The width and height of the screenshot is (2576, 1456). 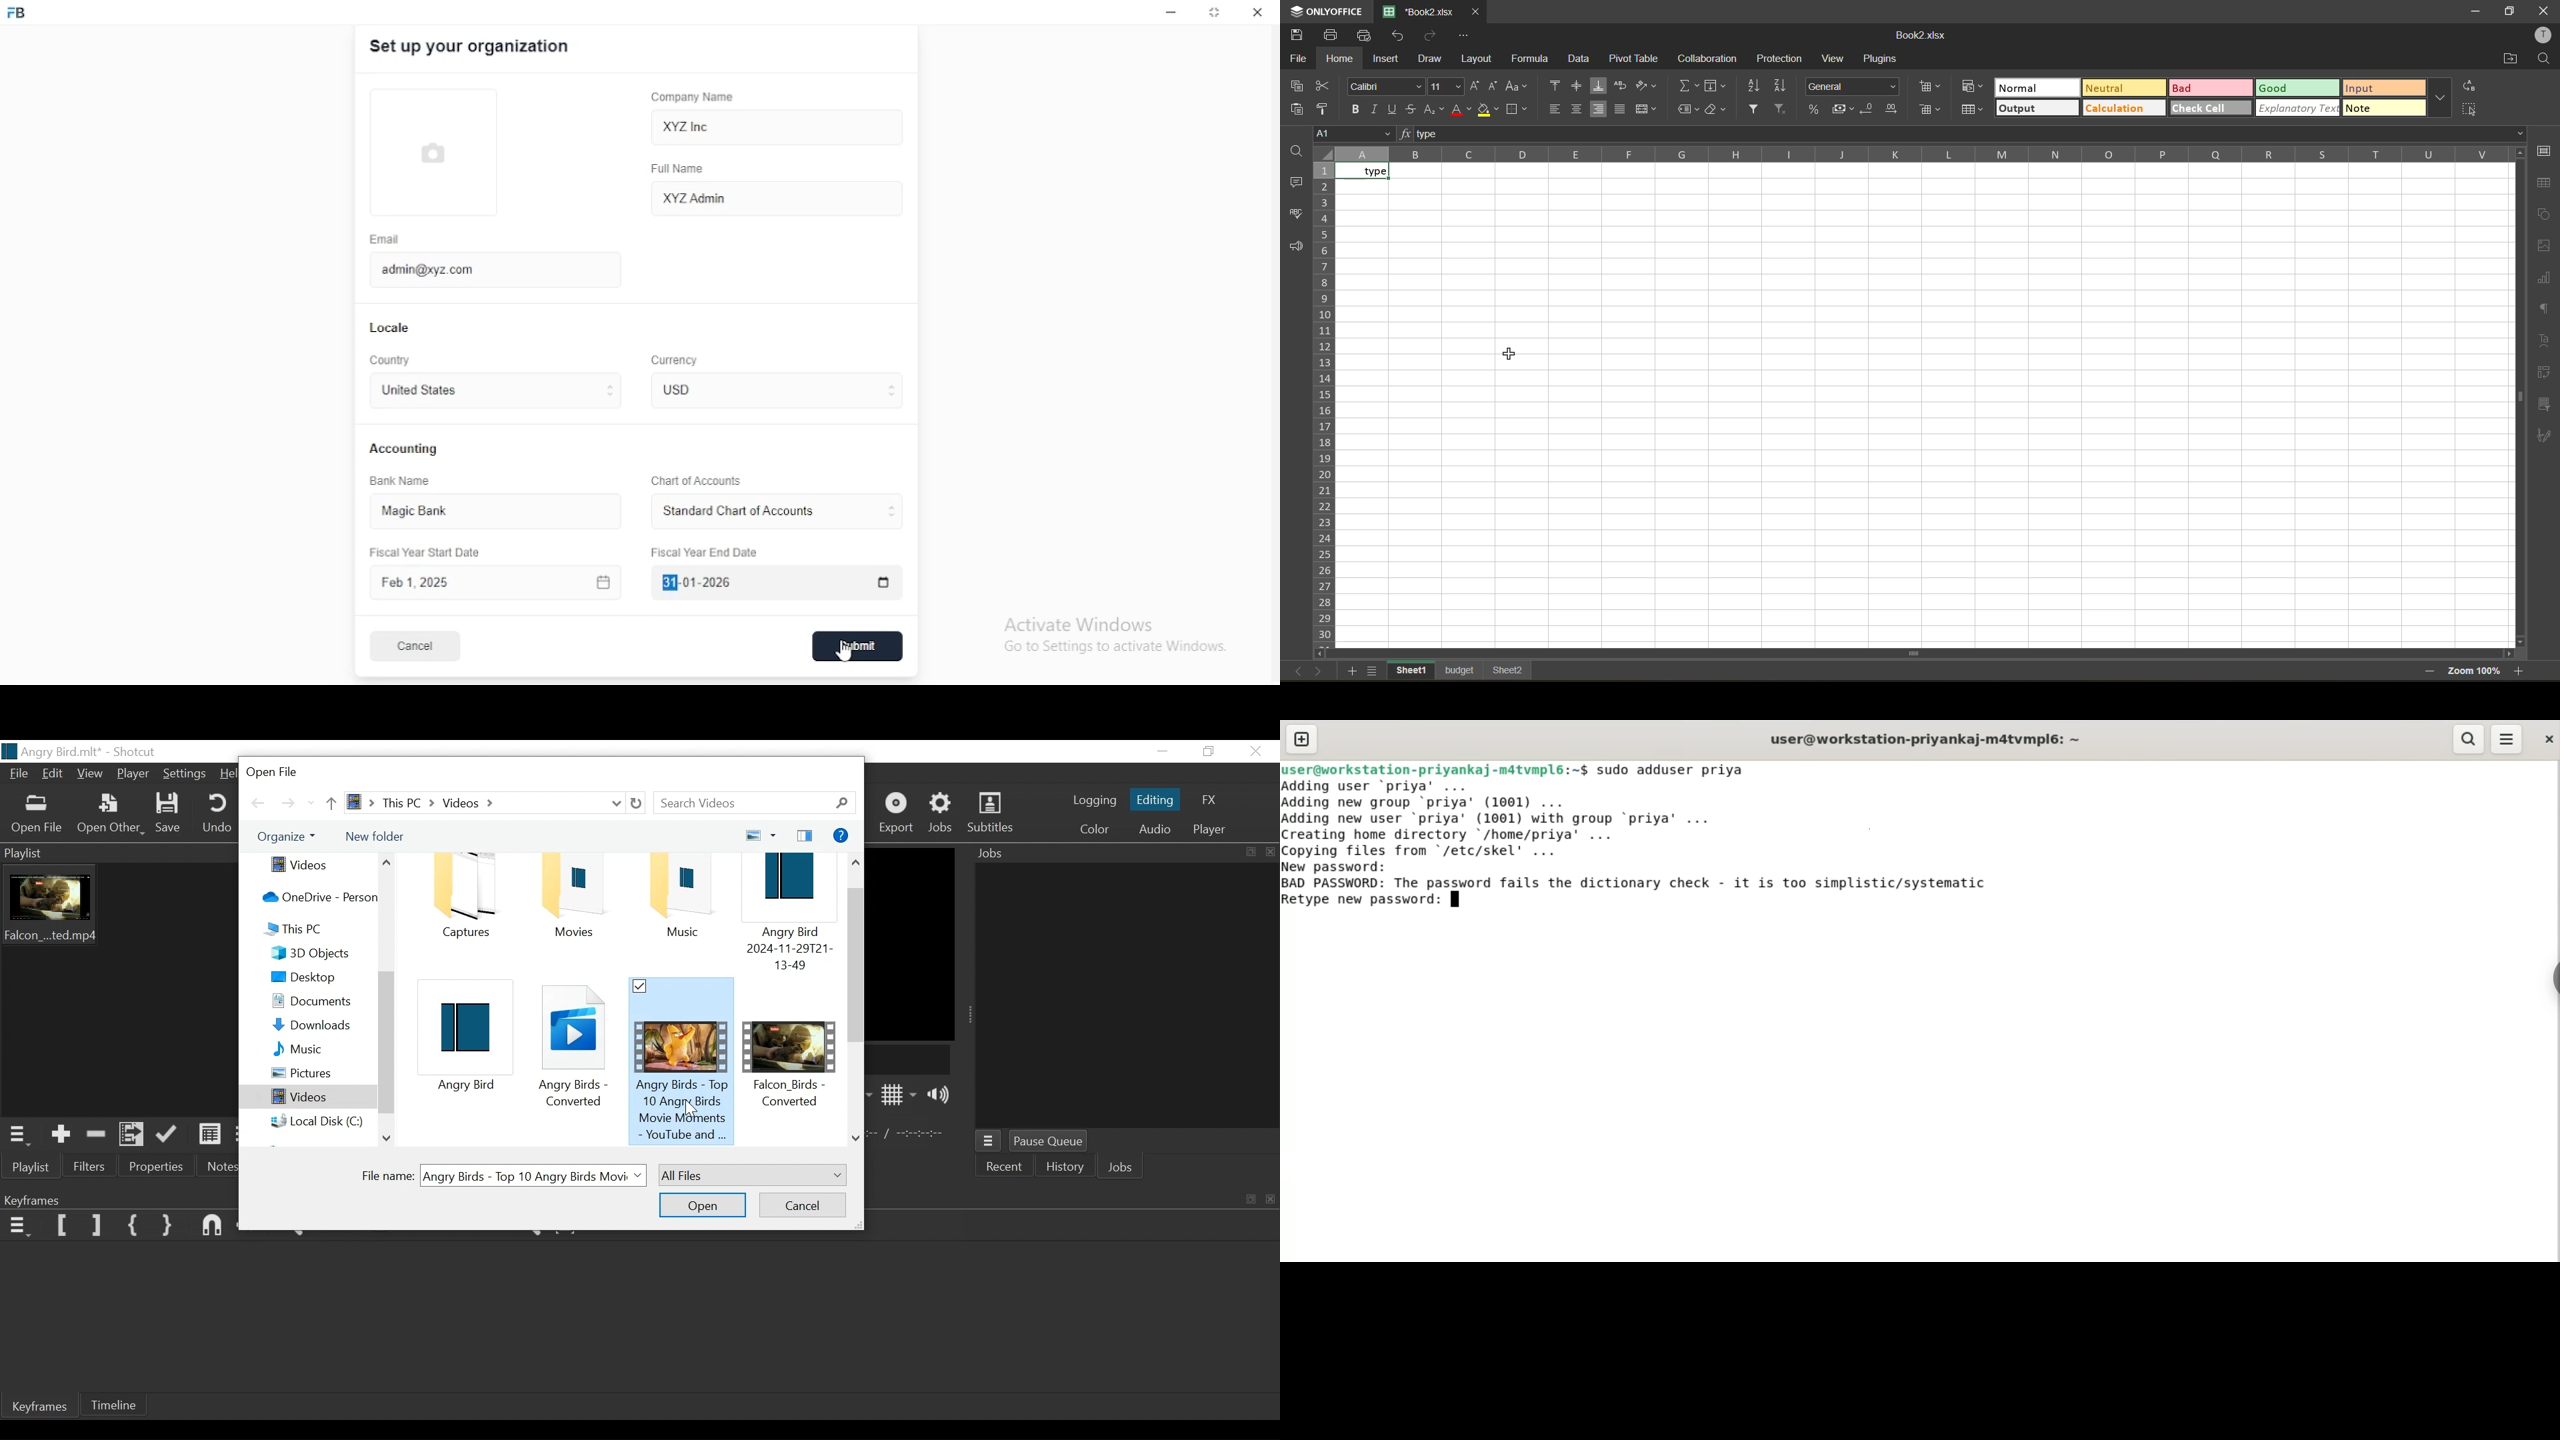 I want to click on Cancel, so click(x=802, y=1207).